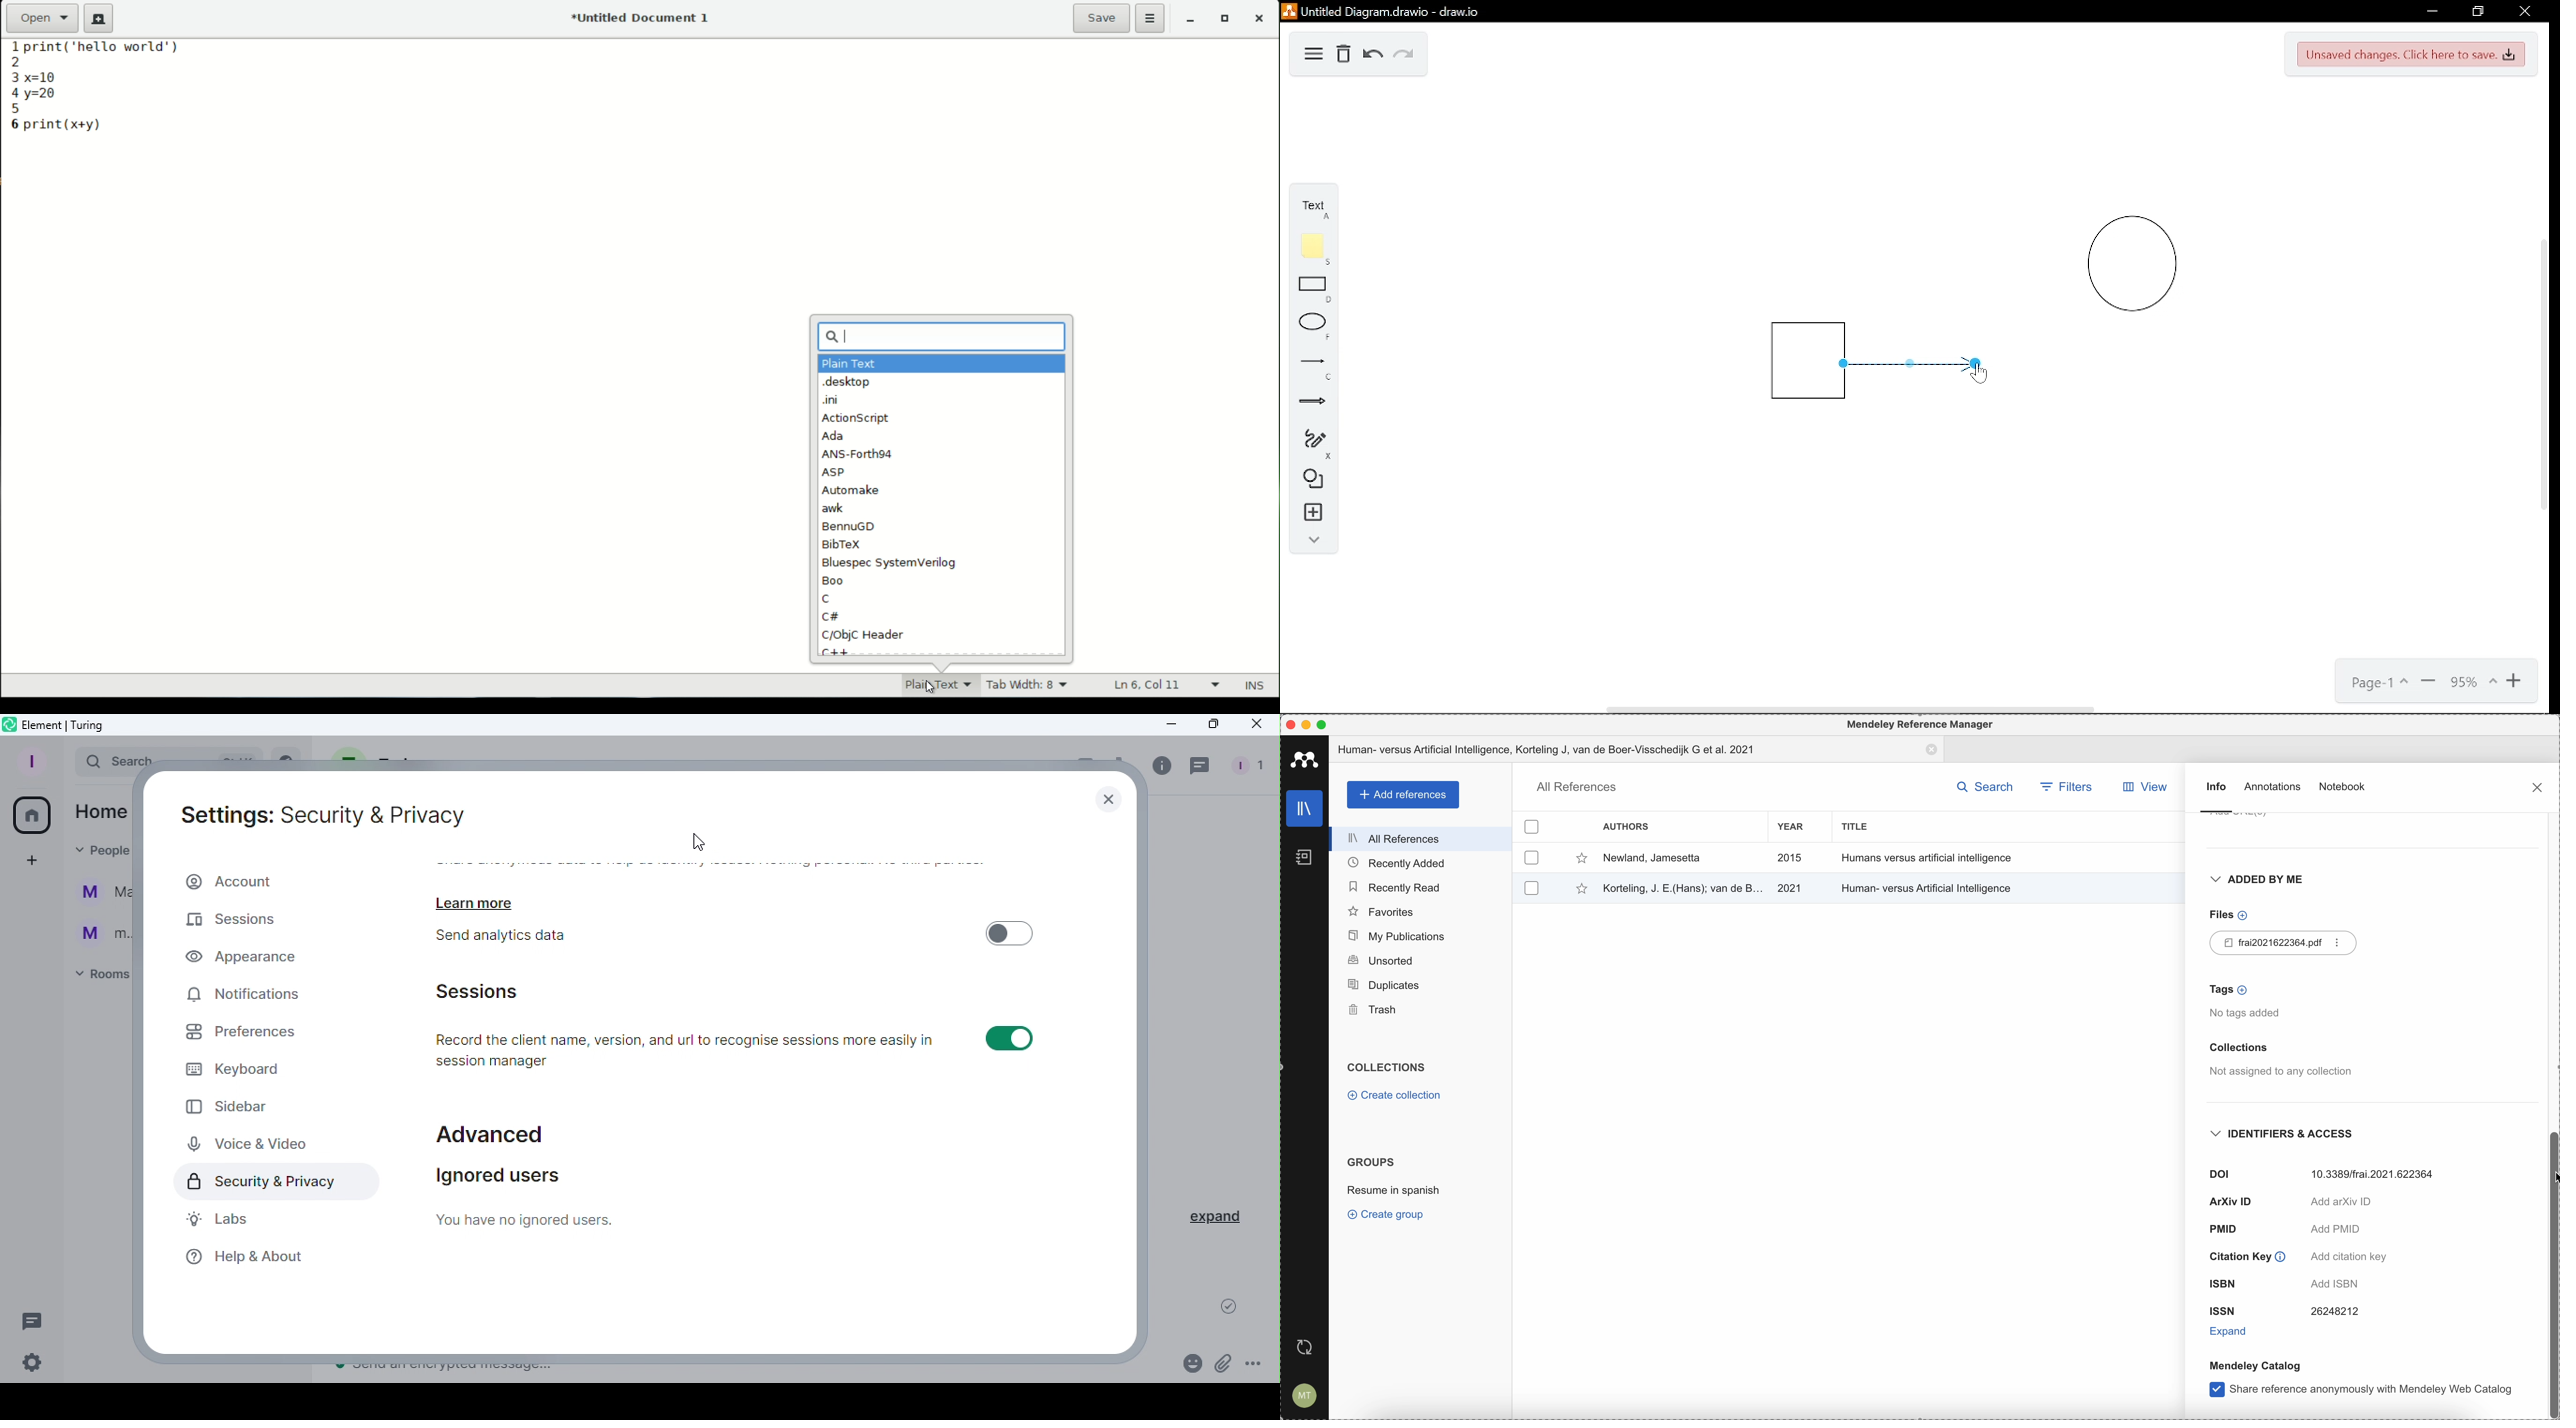 This screenshot has height=1428, width=2576. I want to click on checkbox, so click(1530, 887).